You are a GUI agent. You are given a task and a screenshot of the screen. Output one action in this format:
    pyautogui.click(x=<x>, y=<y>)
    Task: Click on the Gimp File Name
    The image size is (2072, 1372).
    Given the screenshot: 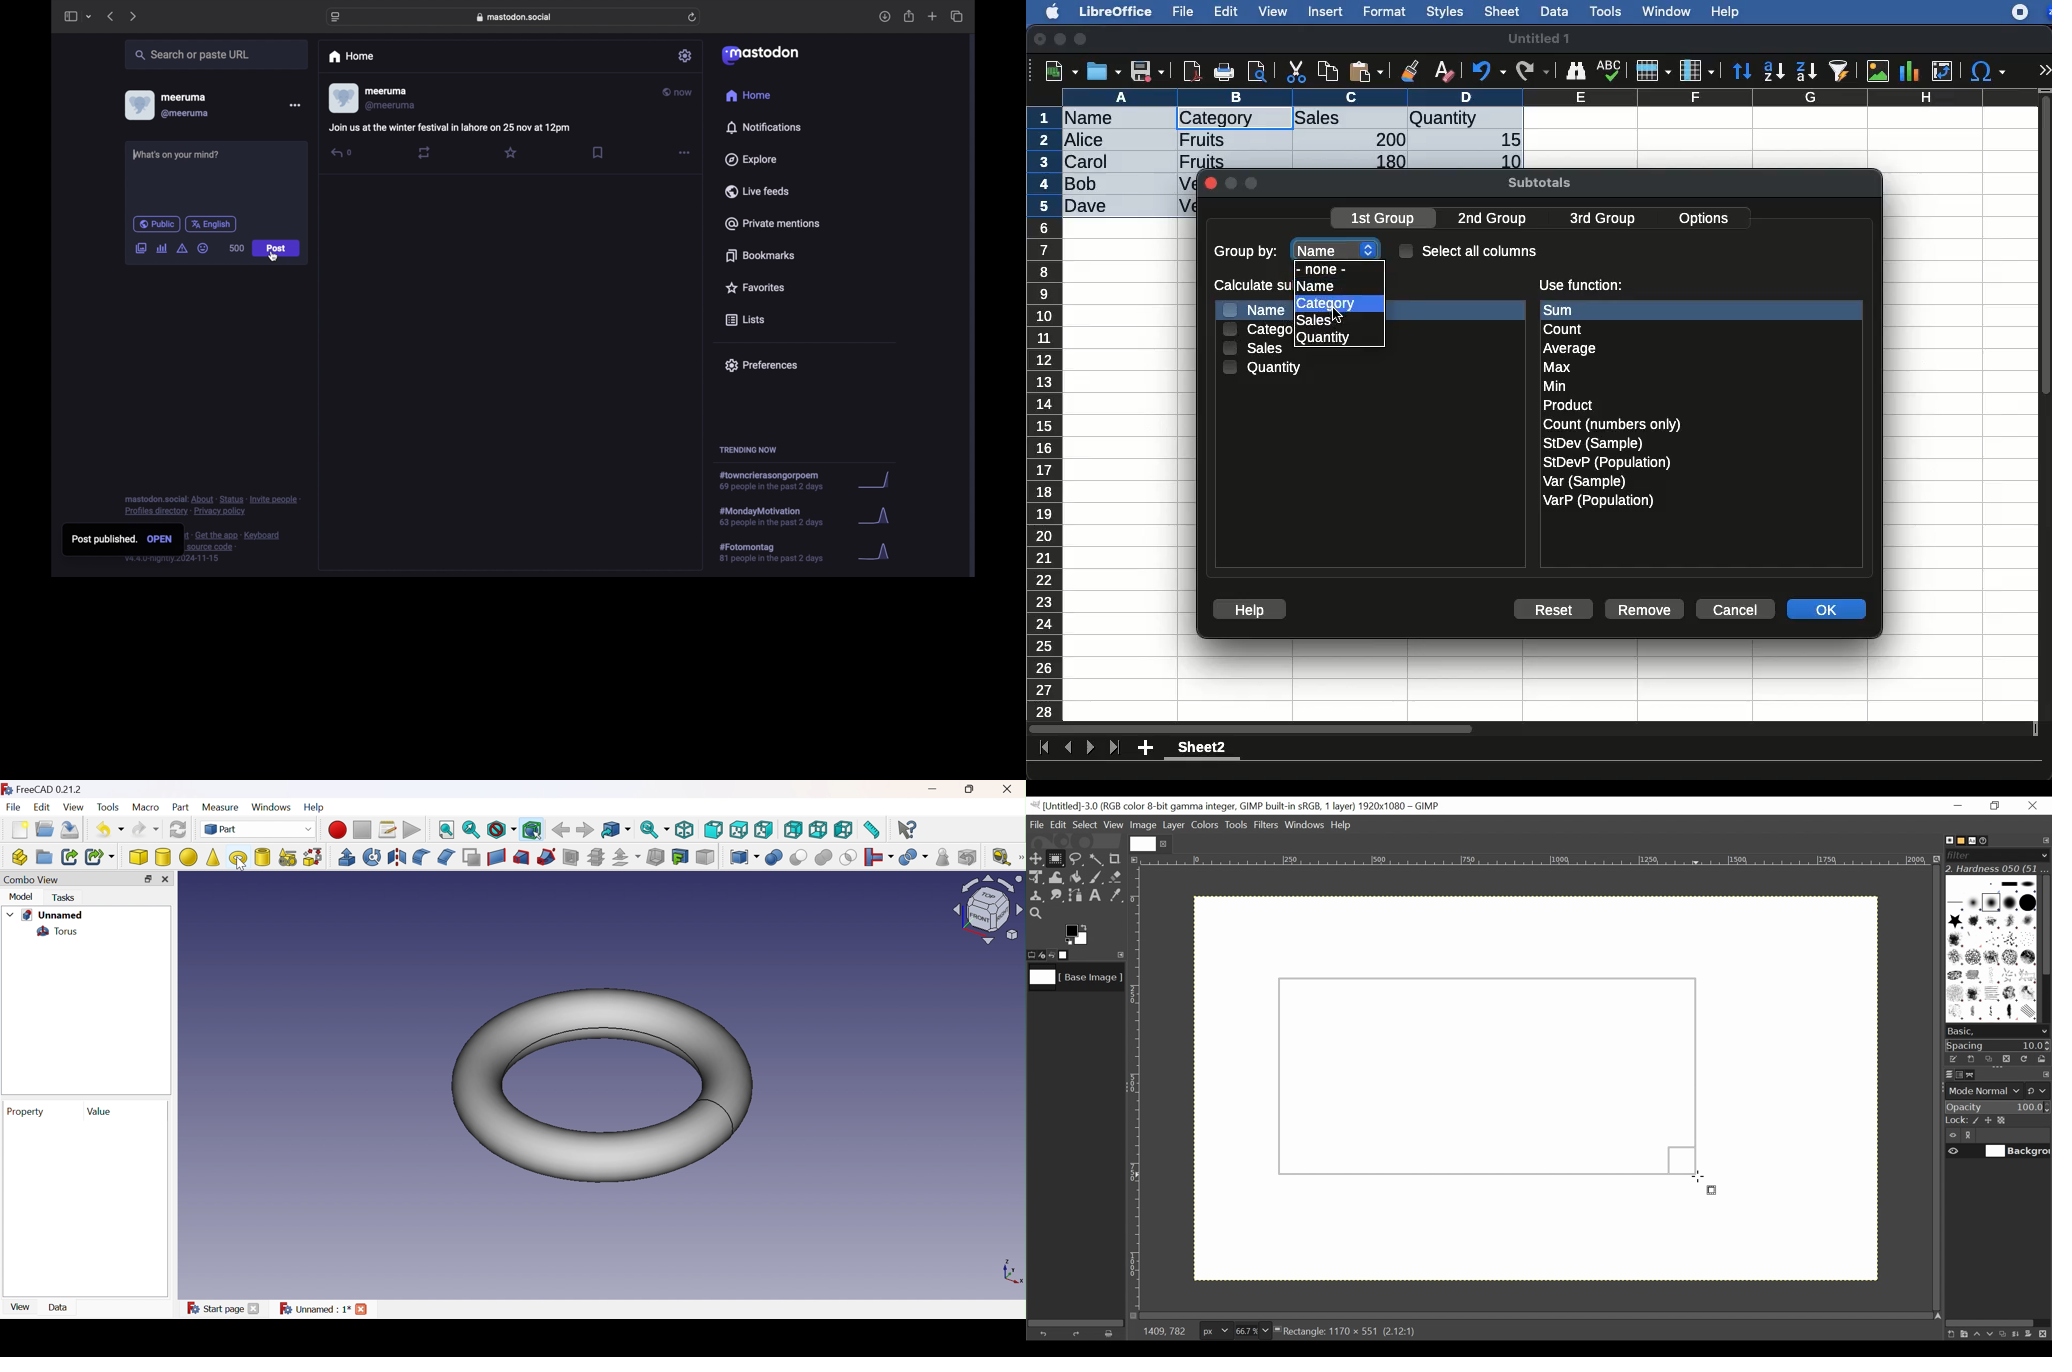 What is the action you would take?
    pyautogui.click(x=1239, y=806)
    